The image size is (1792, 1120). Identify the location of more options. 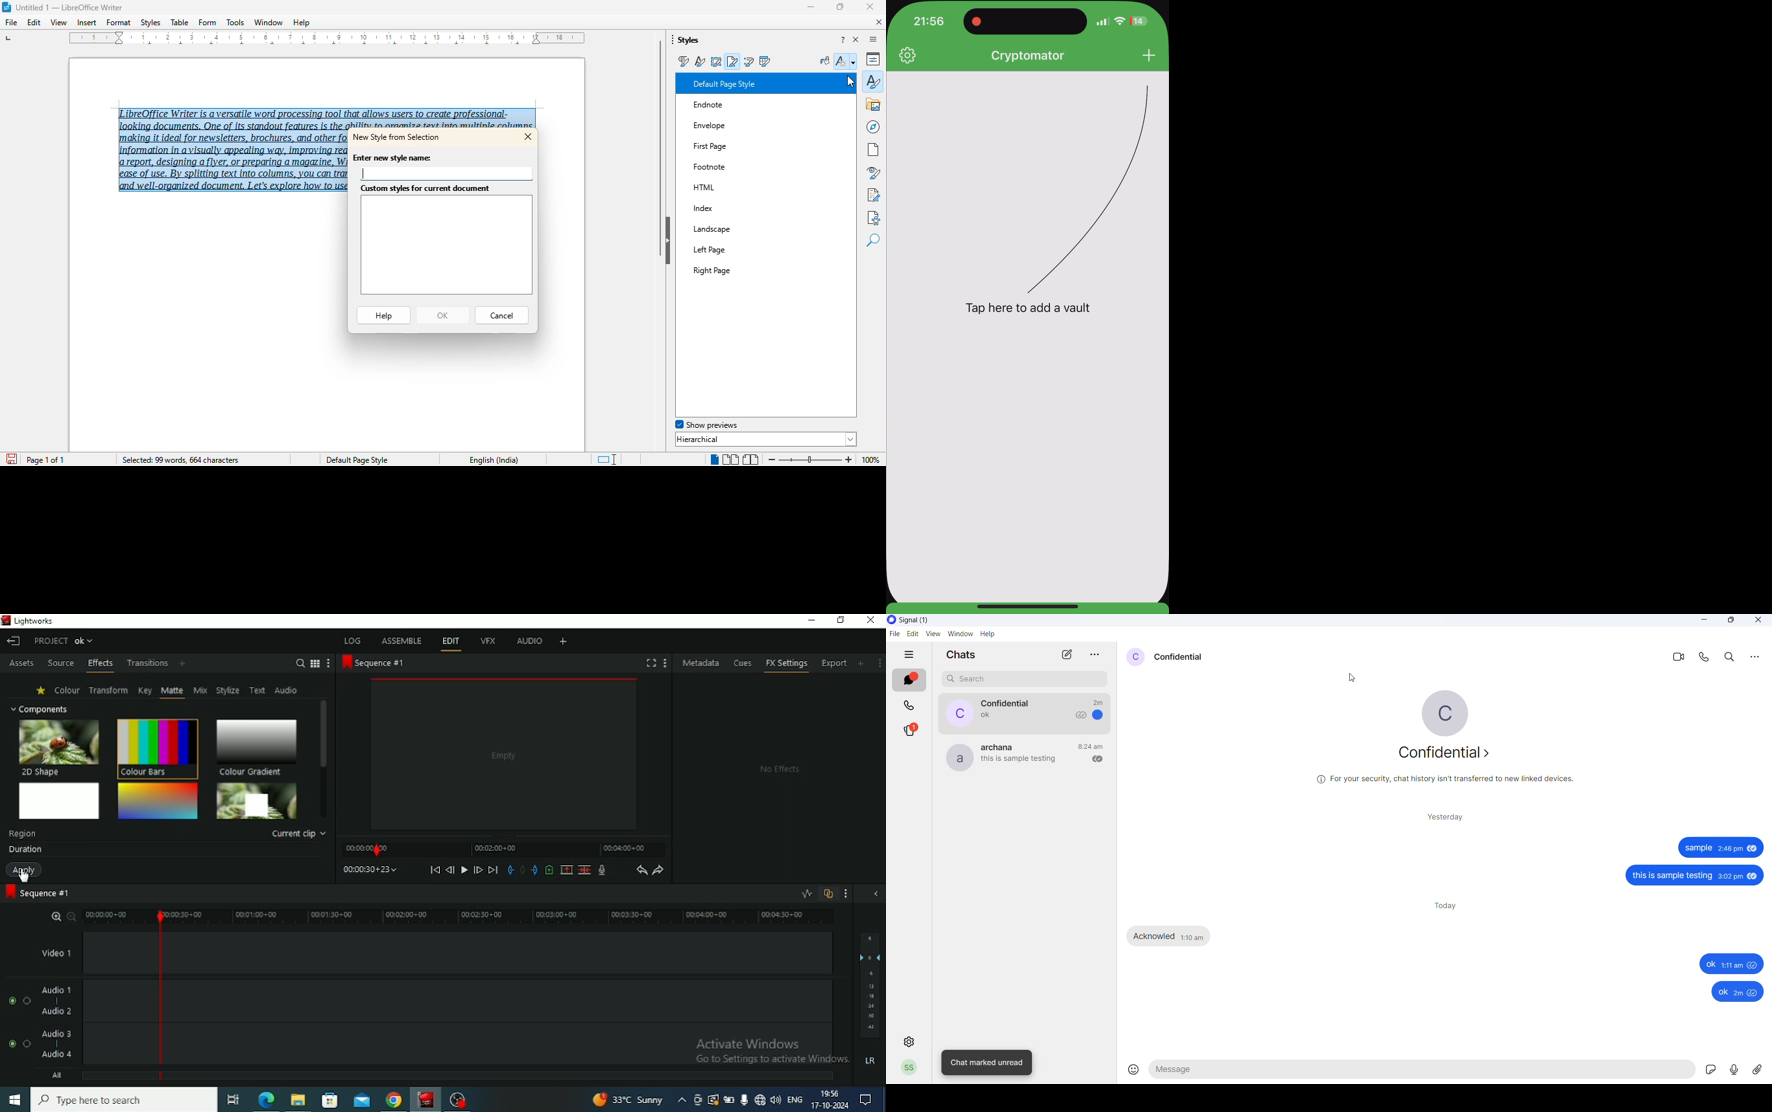
(1091, 655).